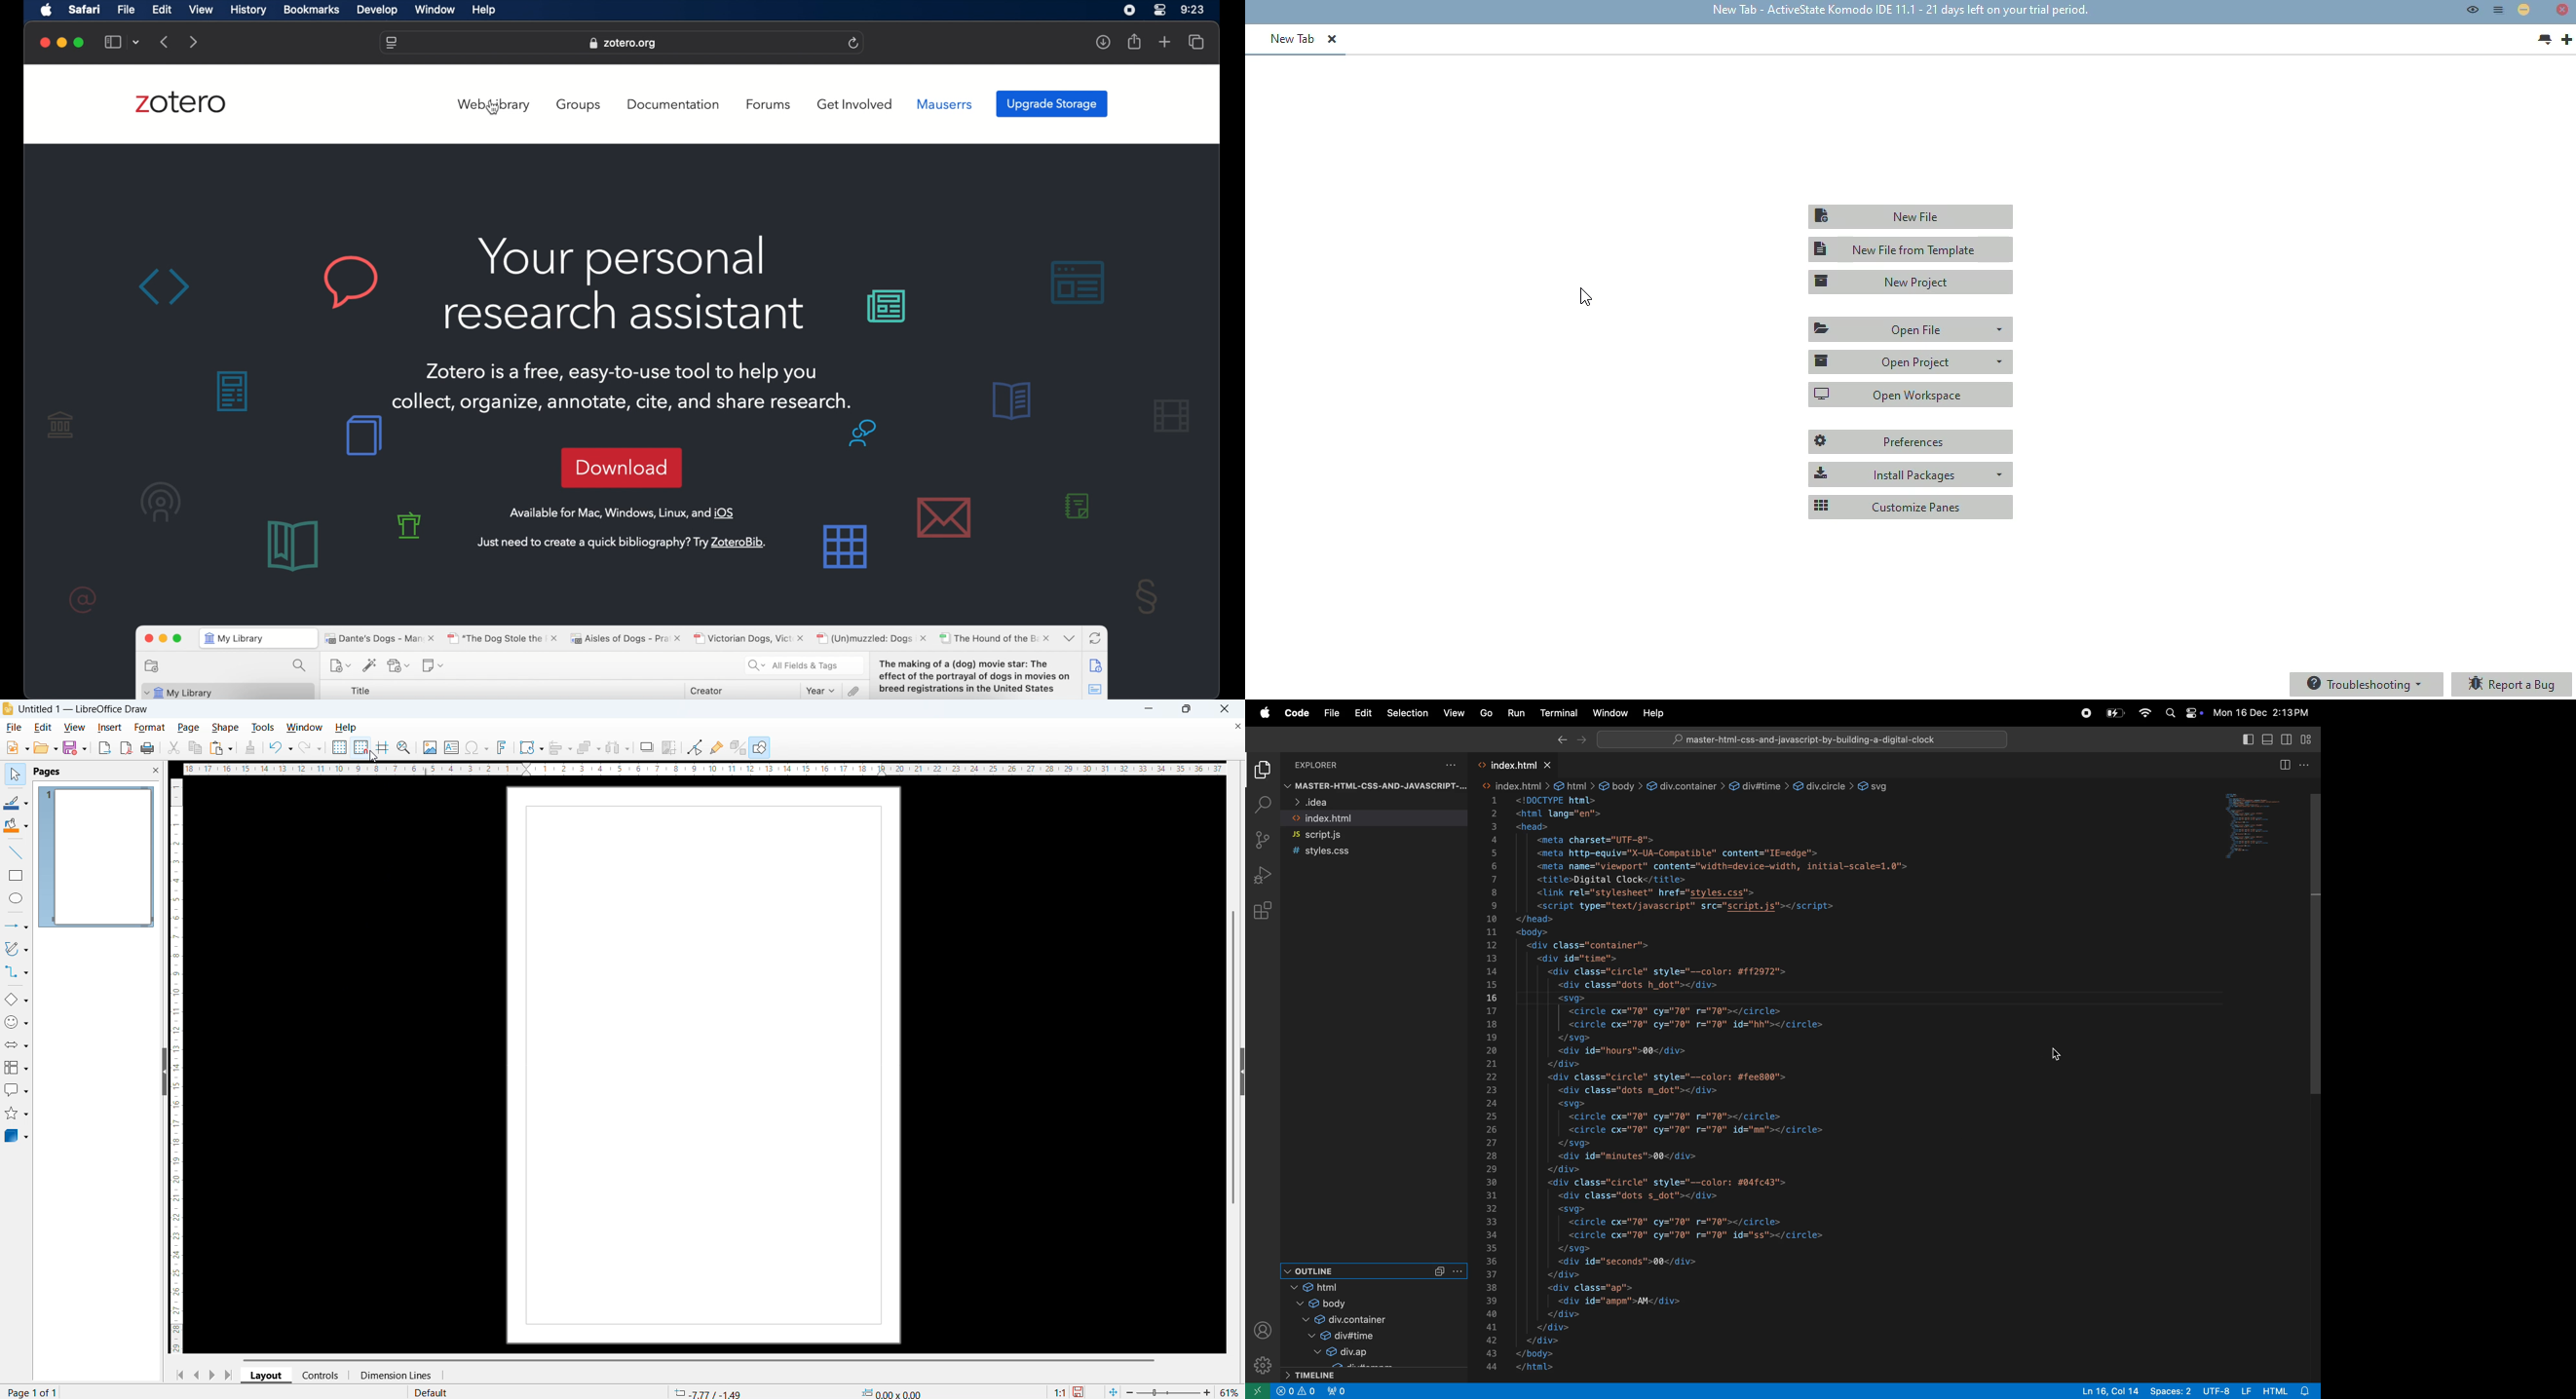 The height and width of the screenshot is (1400, 2576). What do you see at coordinates (1231, 1391) in the screenshot?
I see `Zoom level ` at bounding box center [1231, 1391].